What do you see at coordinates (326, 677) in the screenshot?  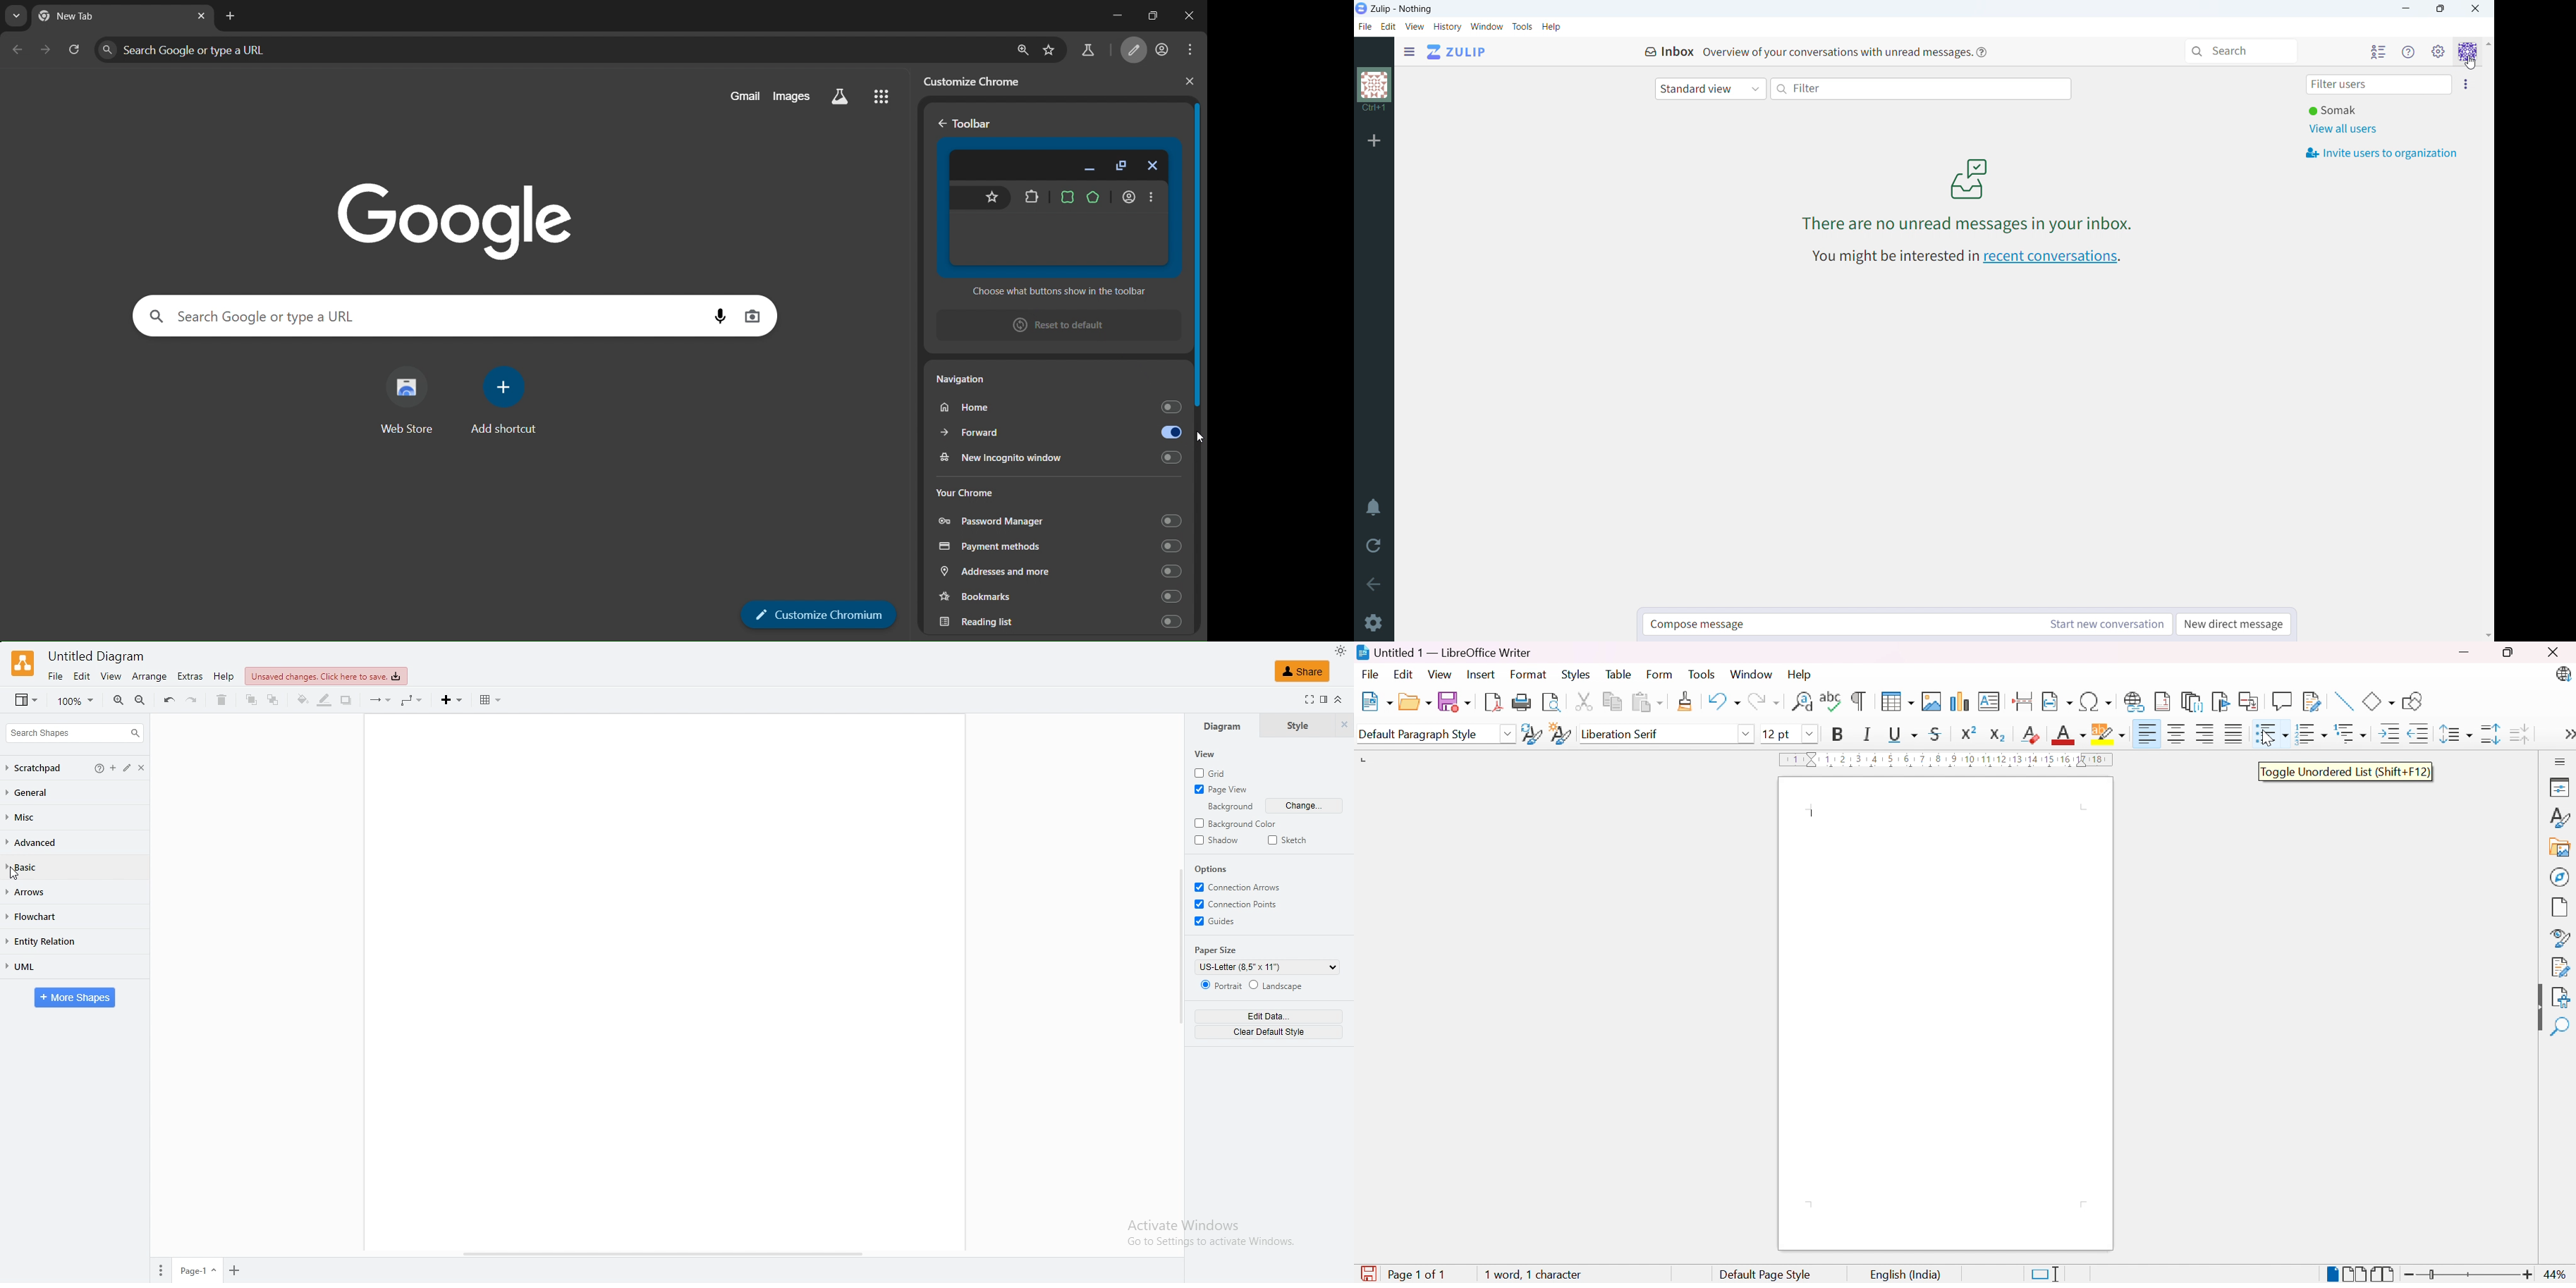 I see `save` at bounding box center [326, 677].